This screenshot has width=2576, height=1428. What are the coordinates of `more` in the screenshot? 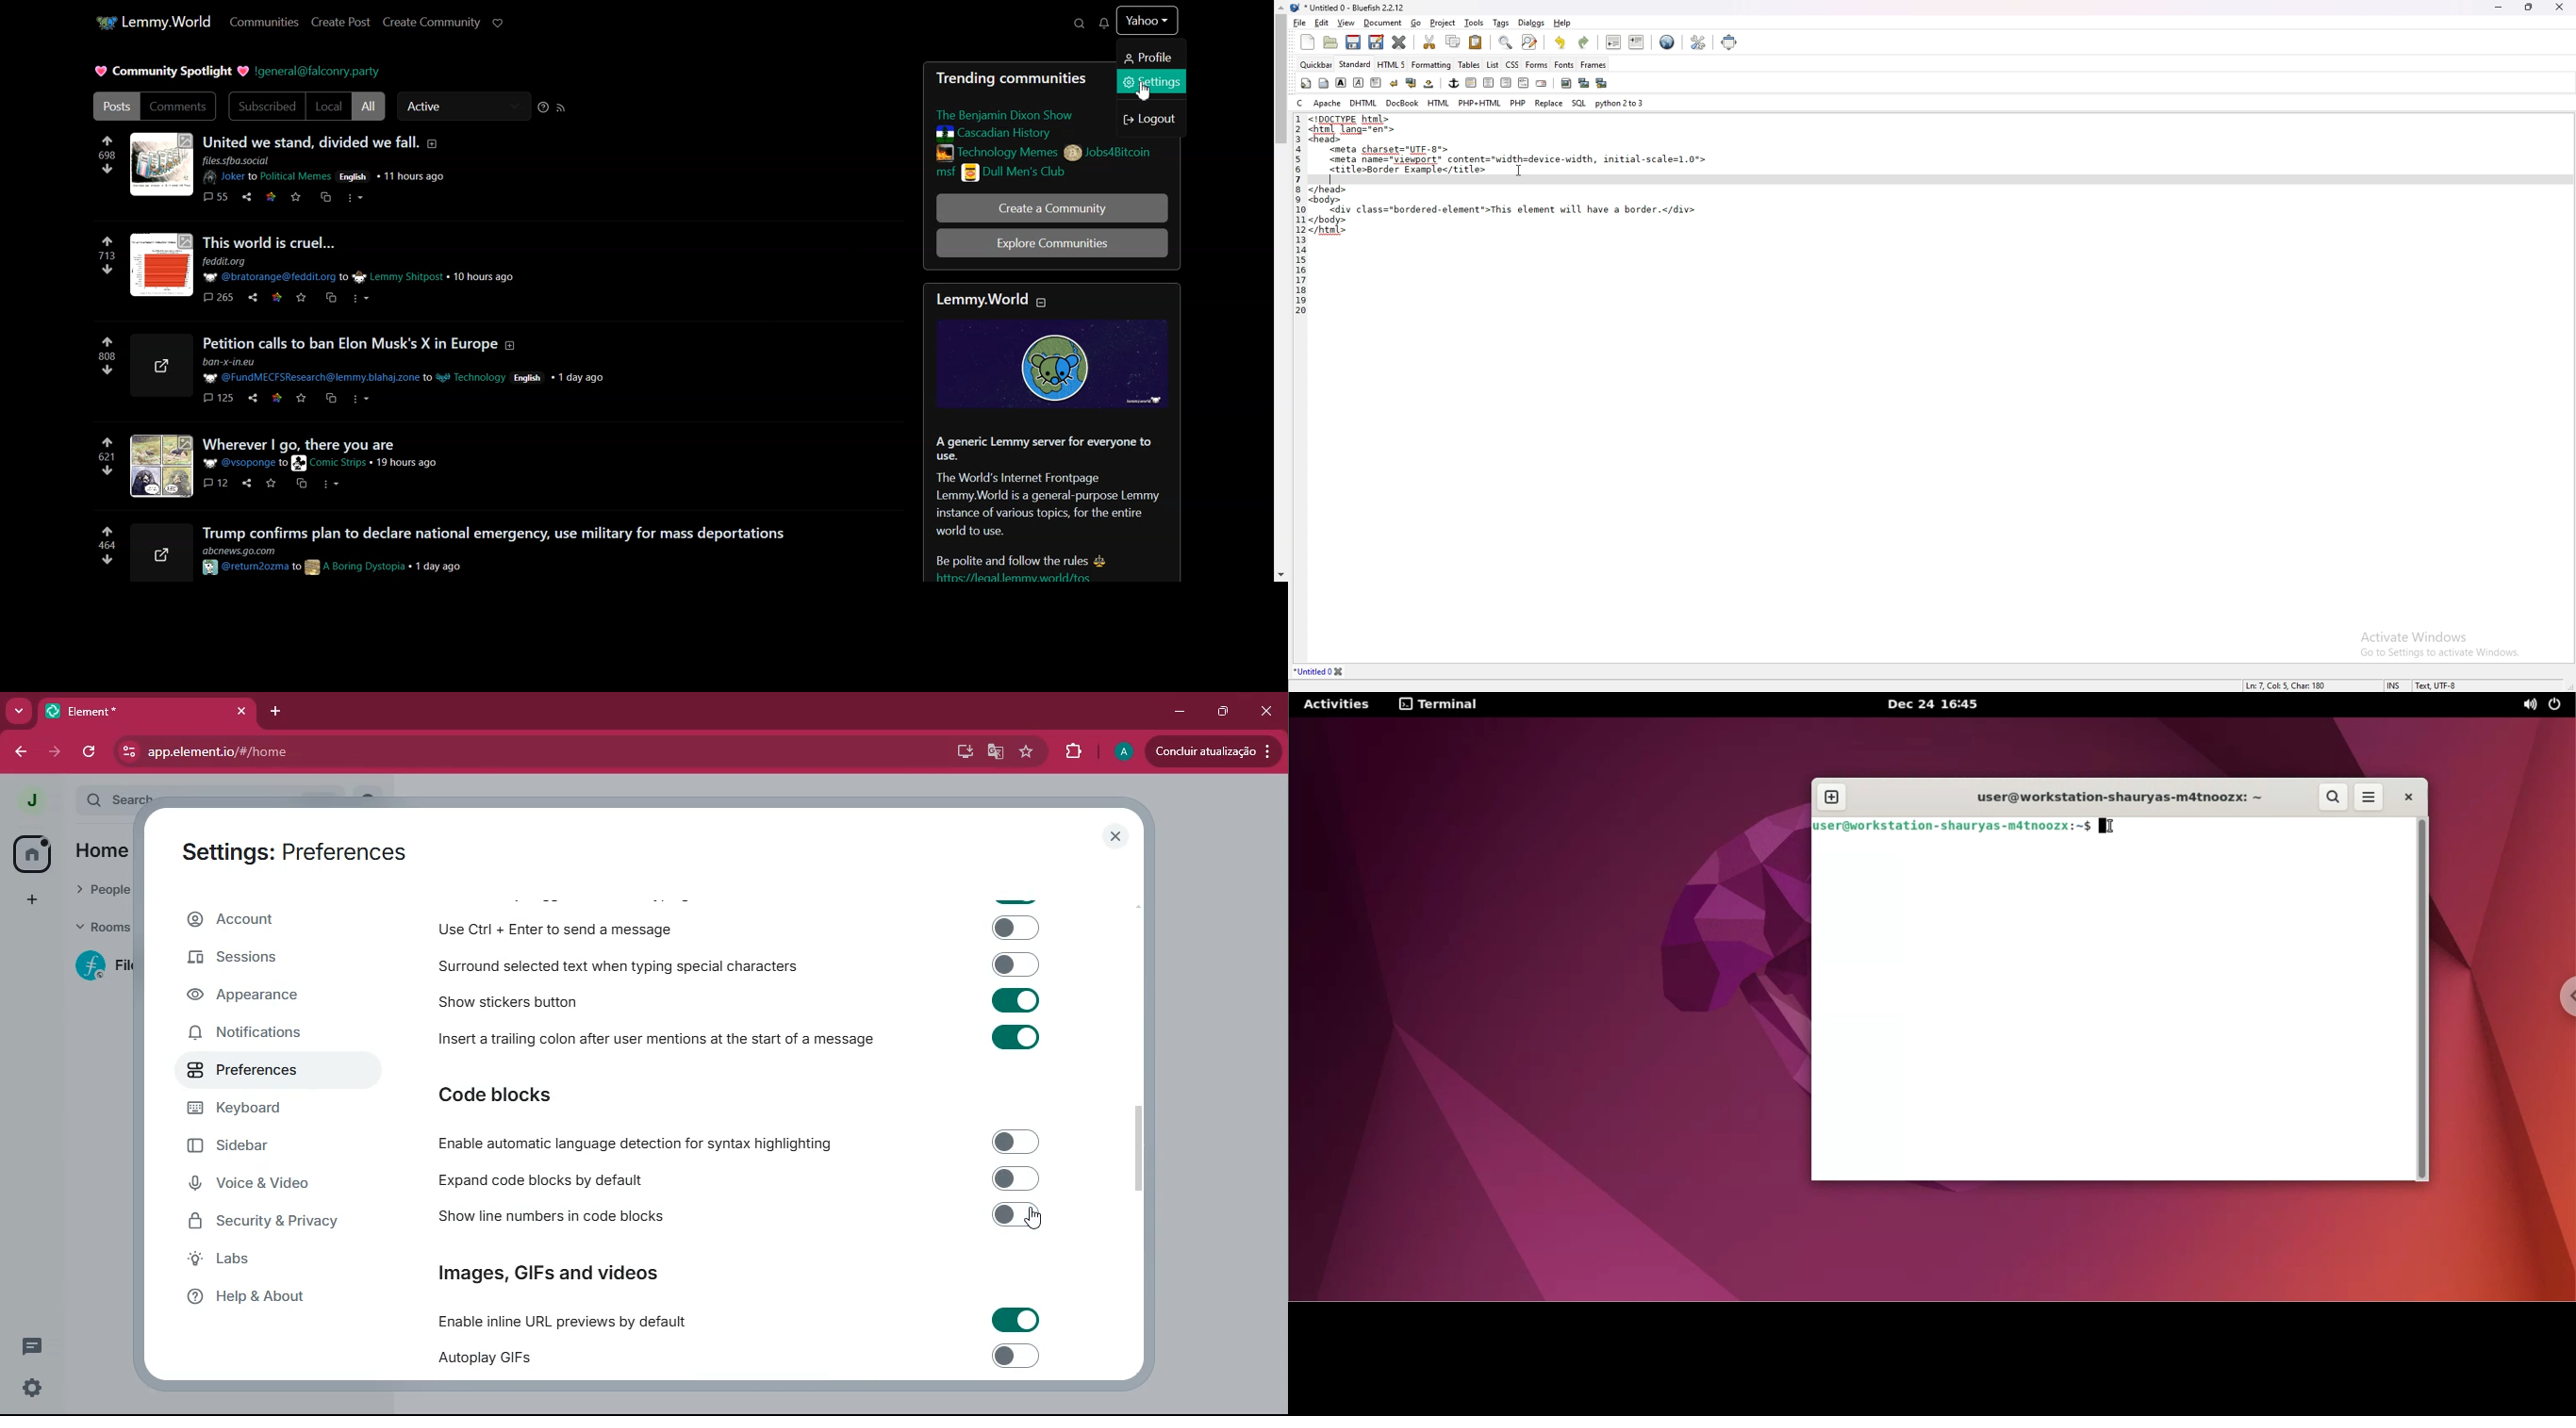 It's located at (32, 901).